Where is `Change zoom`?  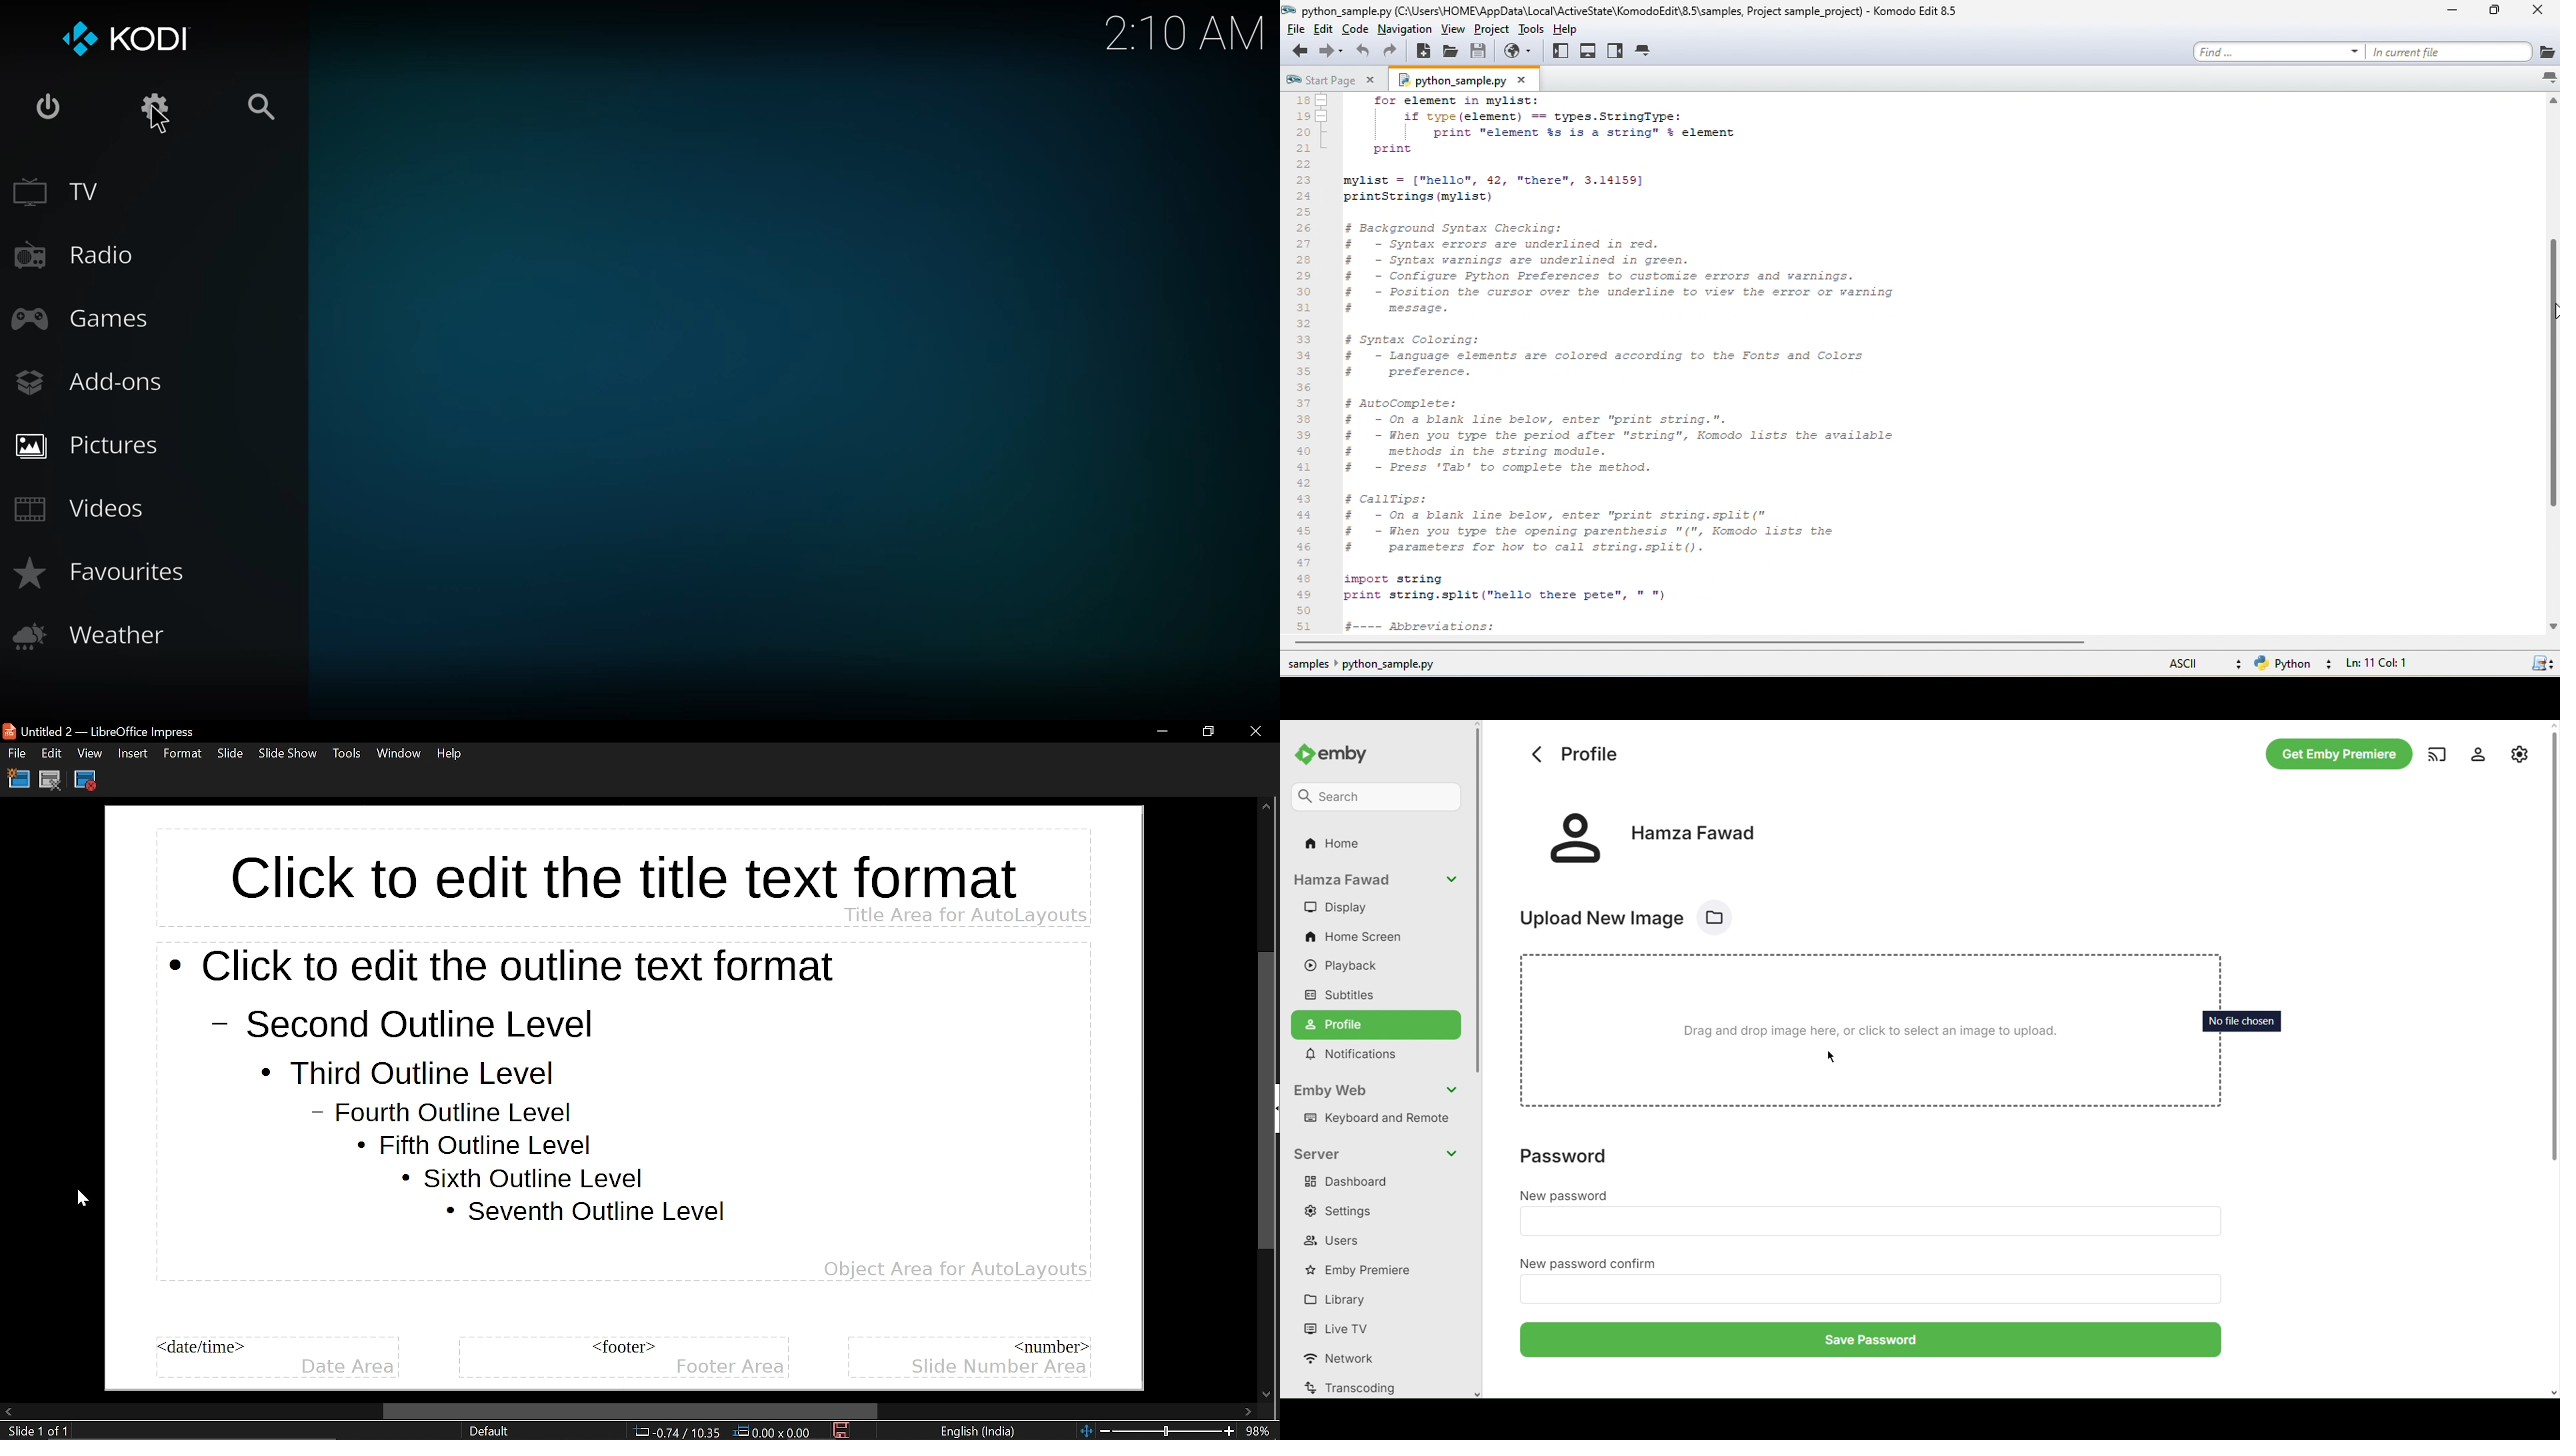 Change zoom is located at coordinates (1159, 1432).